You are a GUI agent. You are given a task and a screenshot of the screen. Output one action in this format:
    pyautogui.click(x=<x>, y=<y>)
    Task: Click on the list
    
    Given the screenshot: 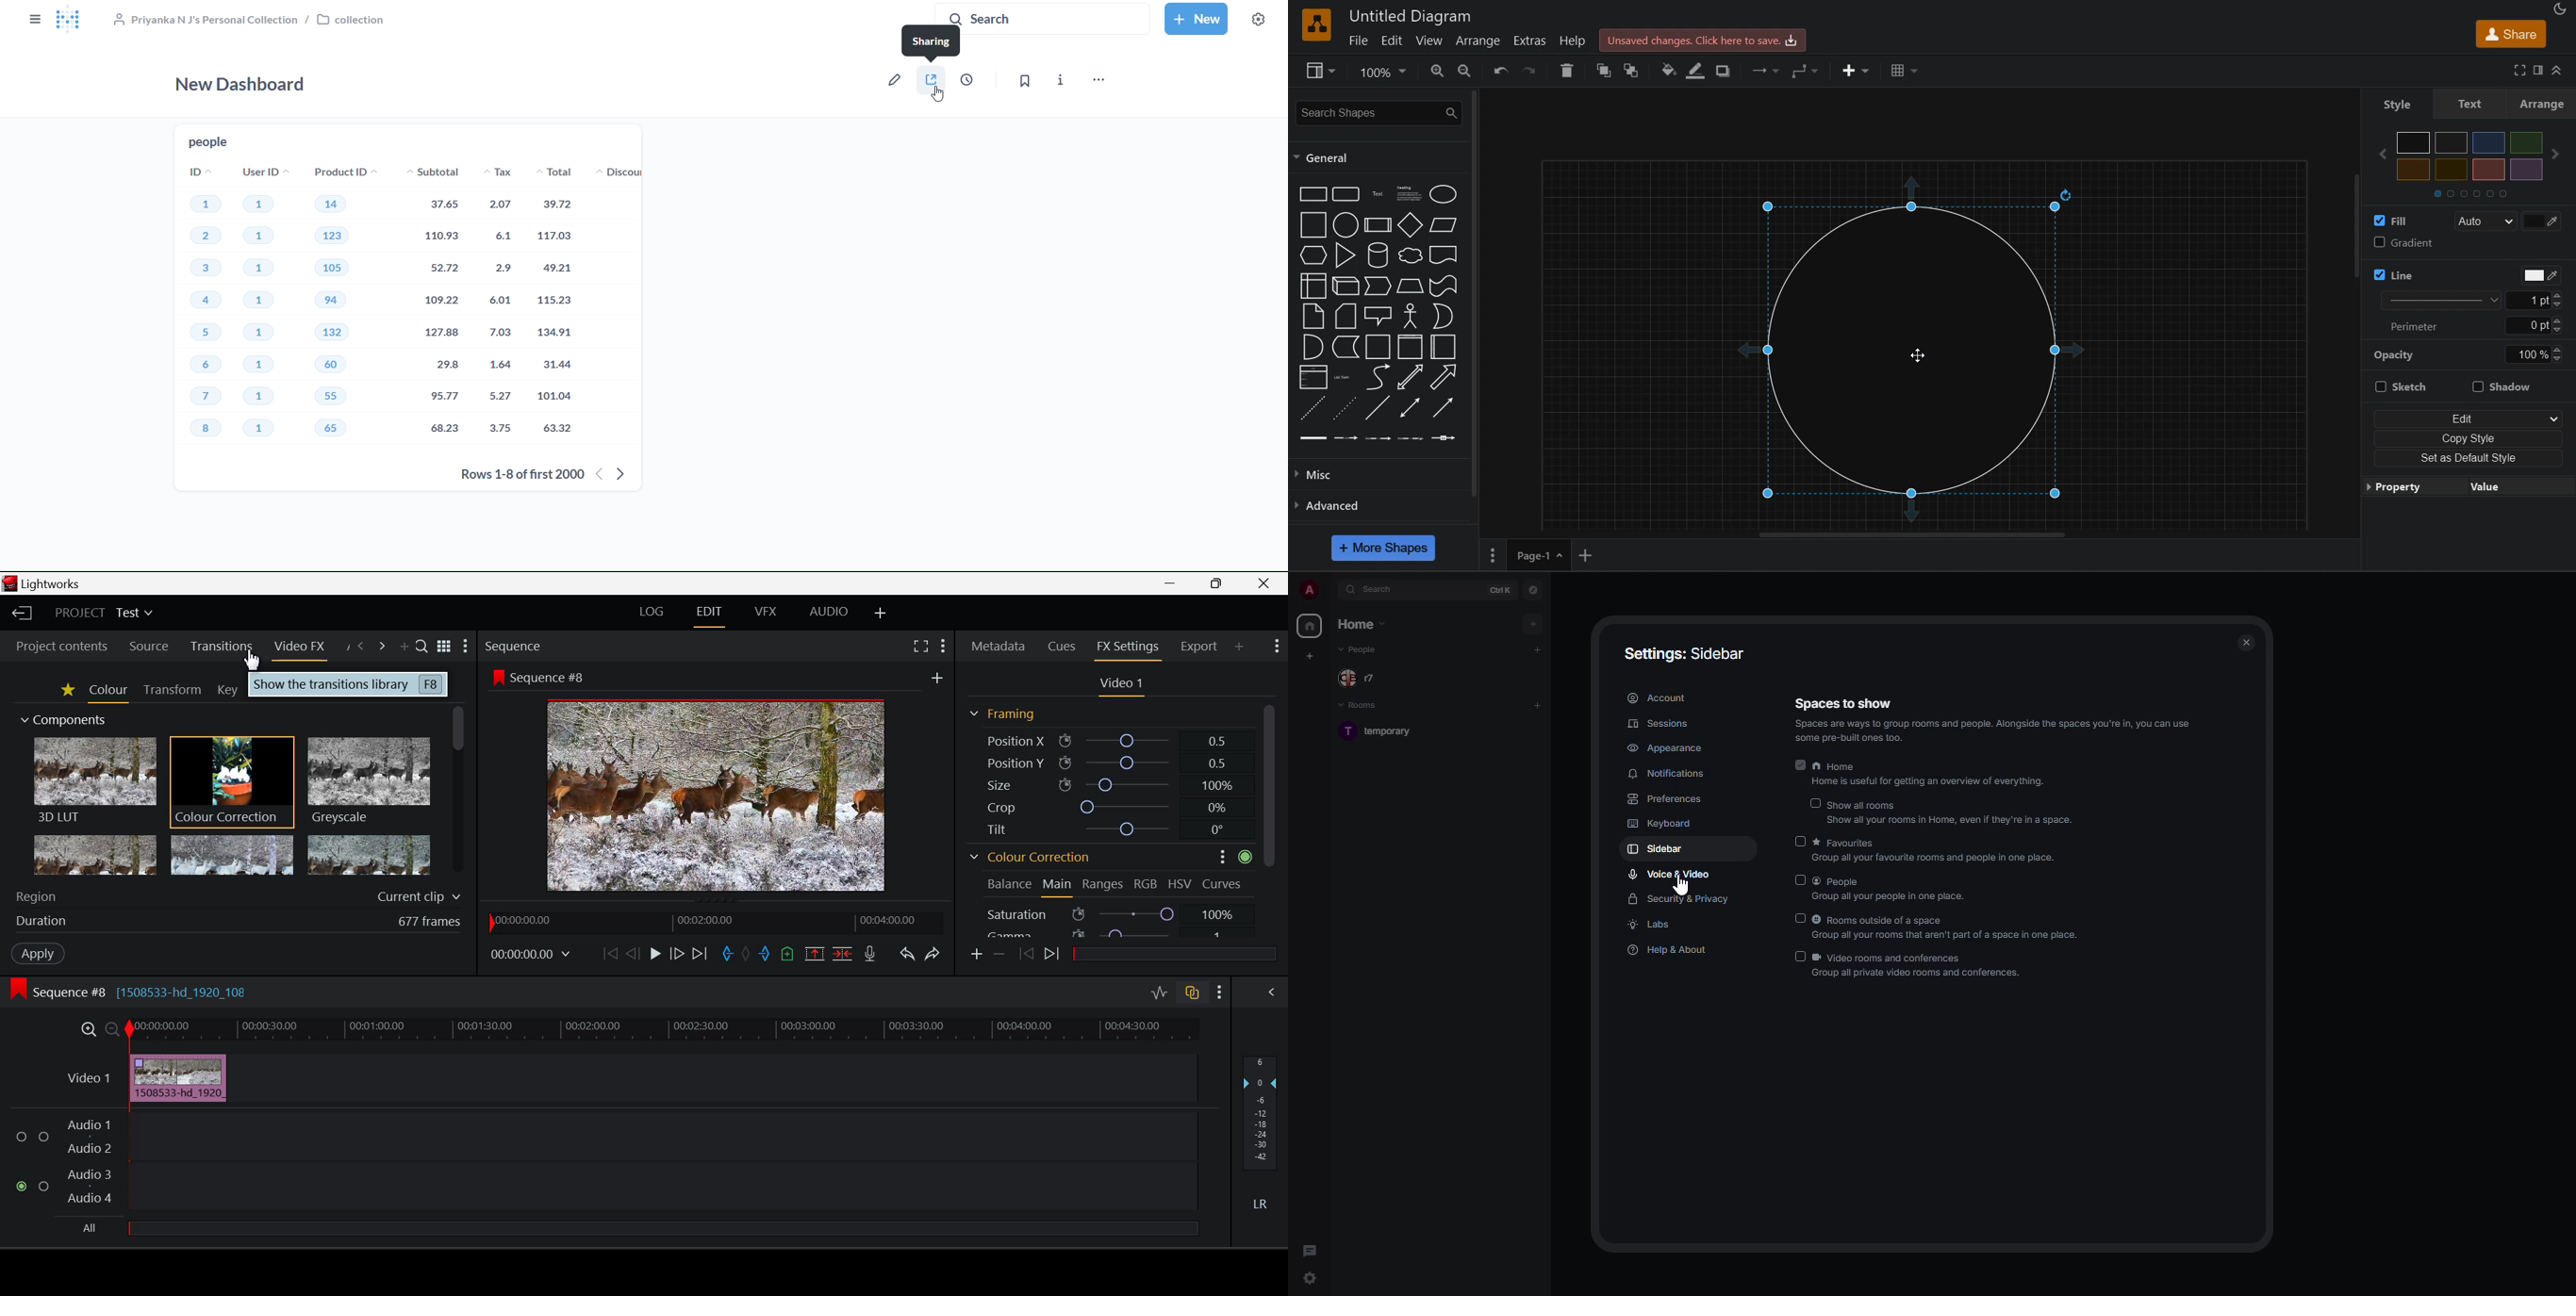 What is the action you would take?
    pyautogui.click(x=1312, y=376)
    